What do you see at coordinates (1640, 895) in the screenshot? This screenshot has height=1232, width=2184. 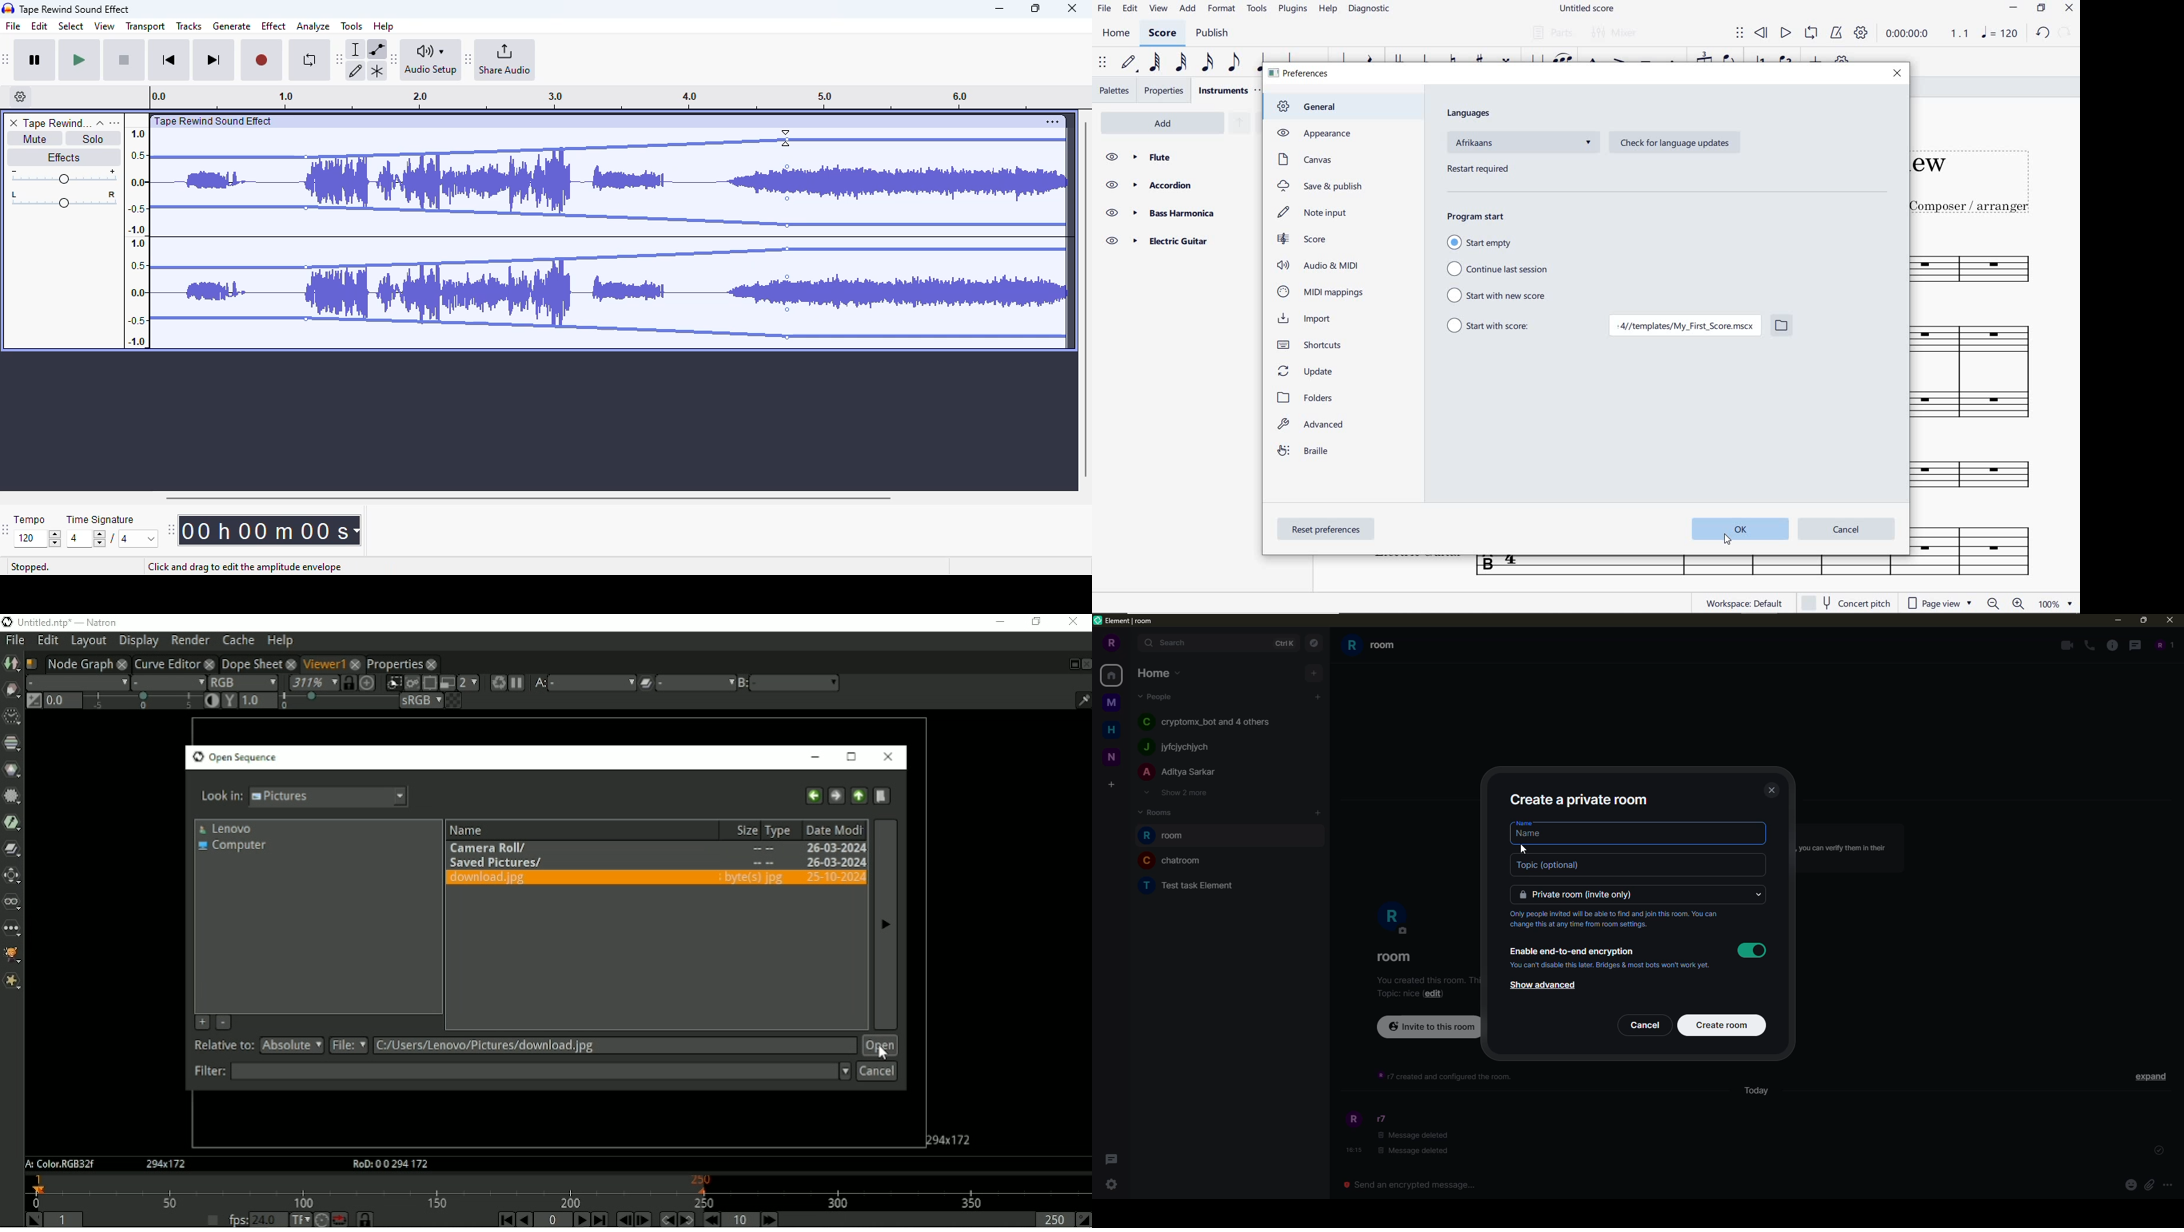 I see `private room invite only` at bounding box center [1640, 895].